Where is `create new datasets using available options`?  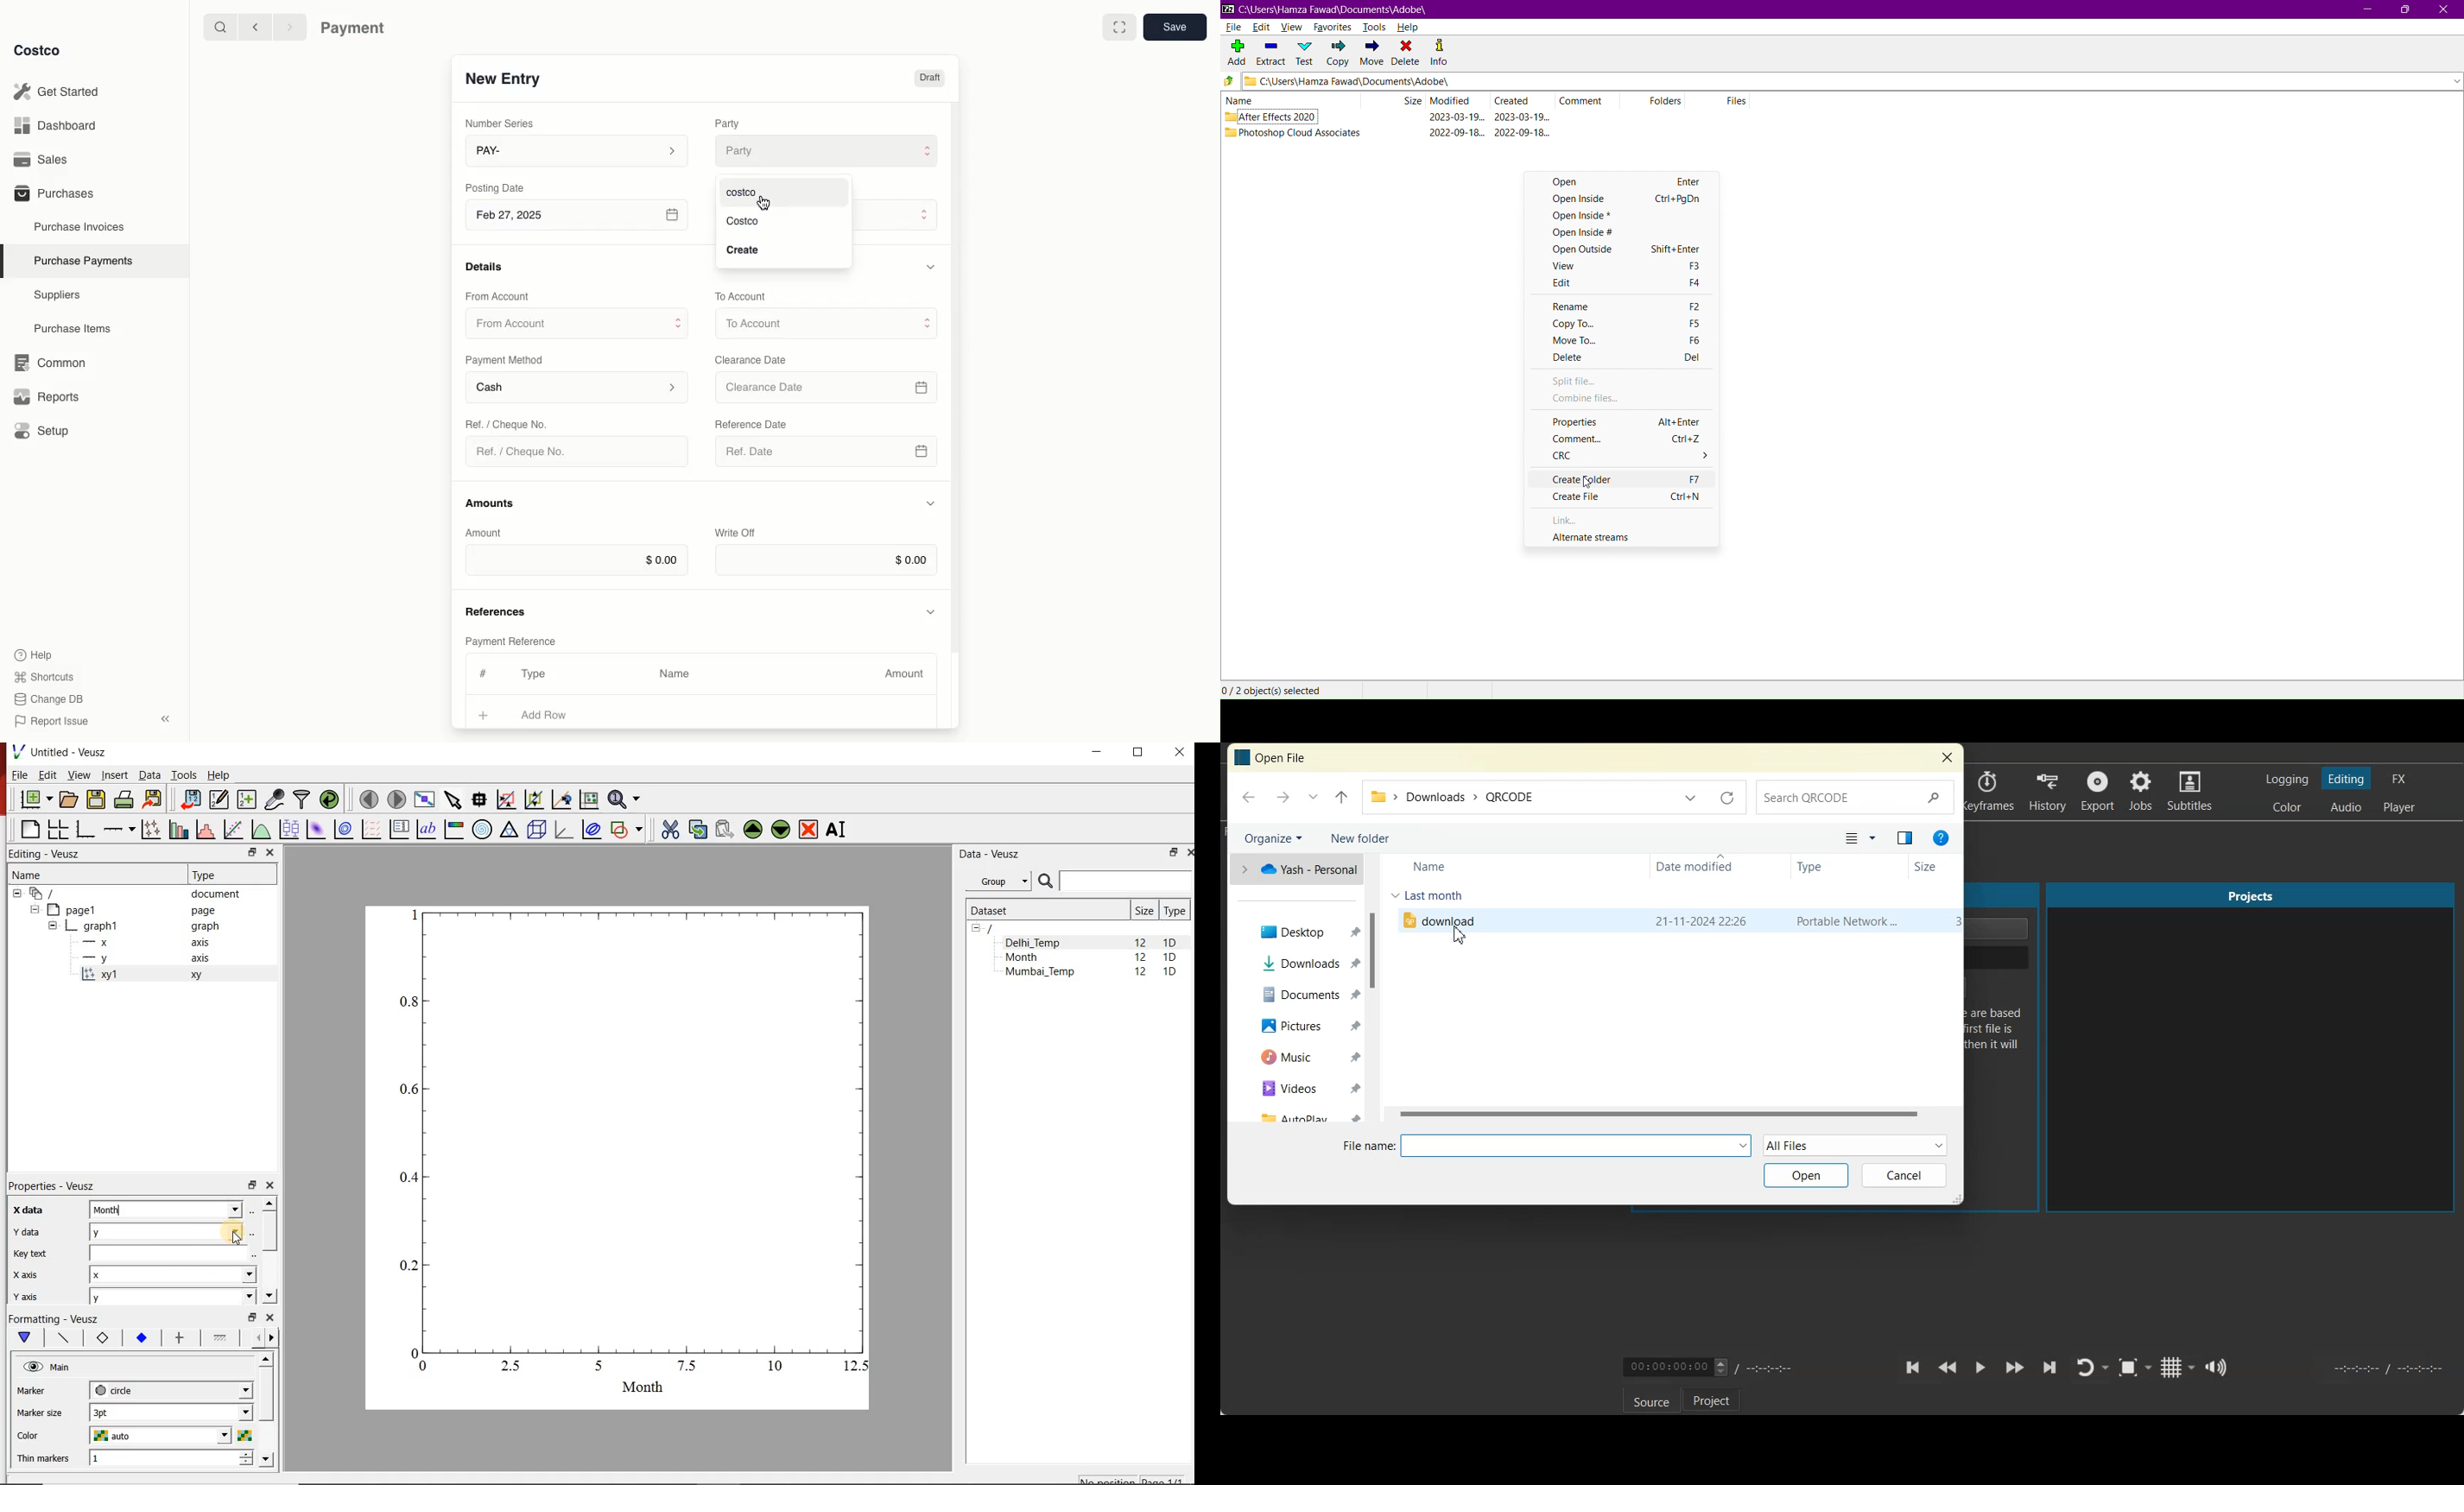
create new datasets using available options is located at coordinates (247, 800).